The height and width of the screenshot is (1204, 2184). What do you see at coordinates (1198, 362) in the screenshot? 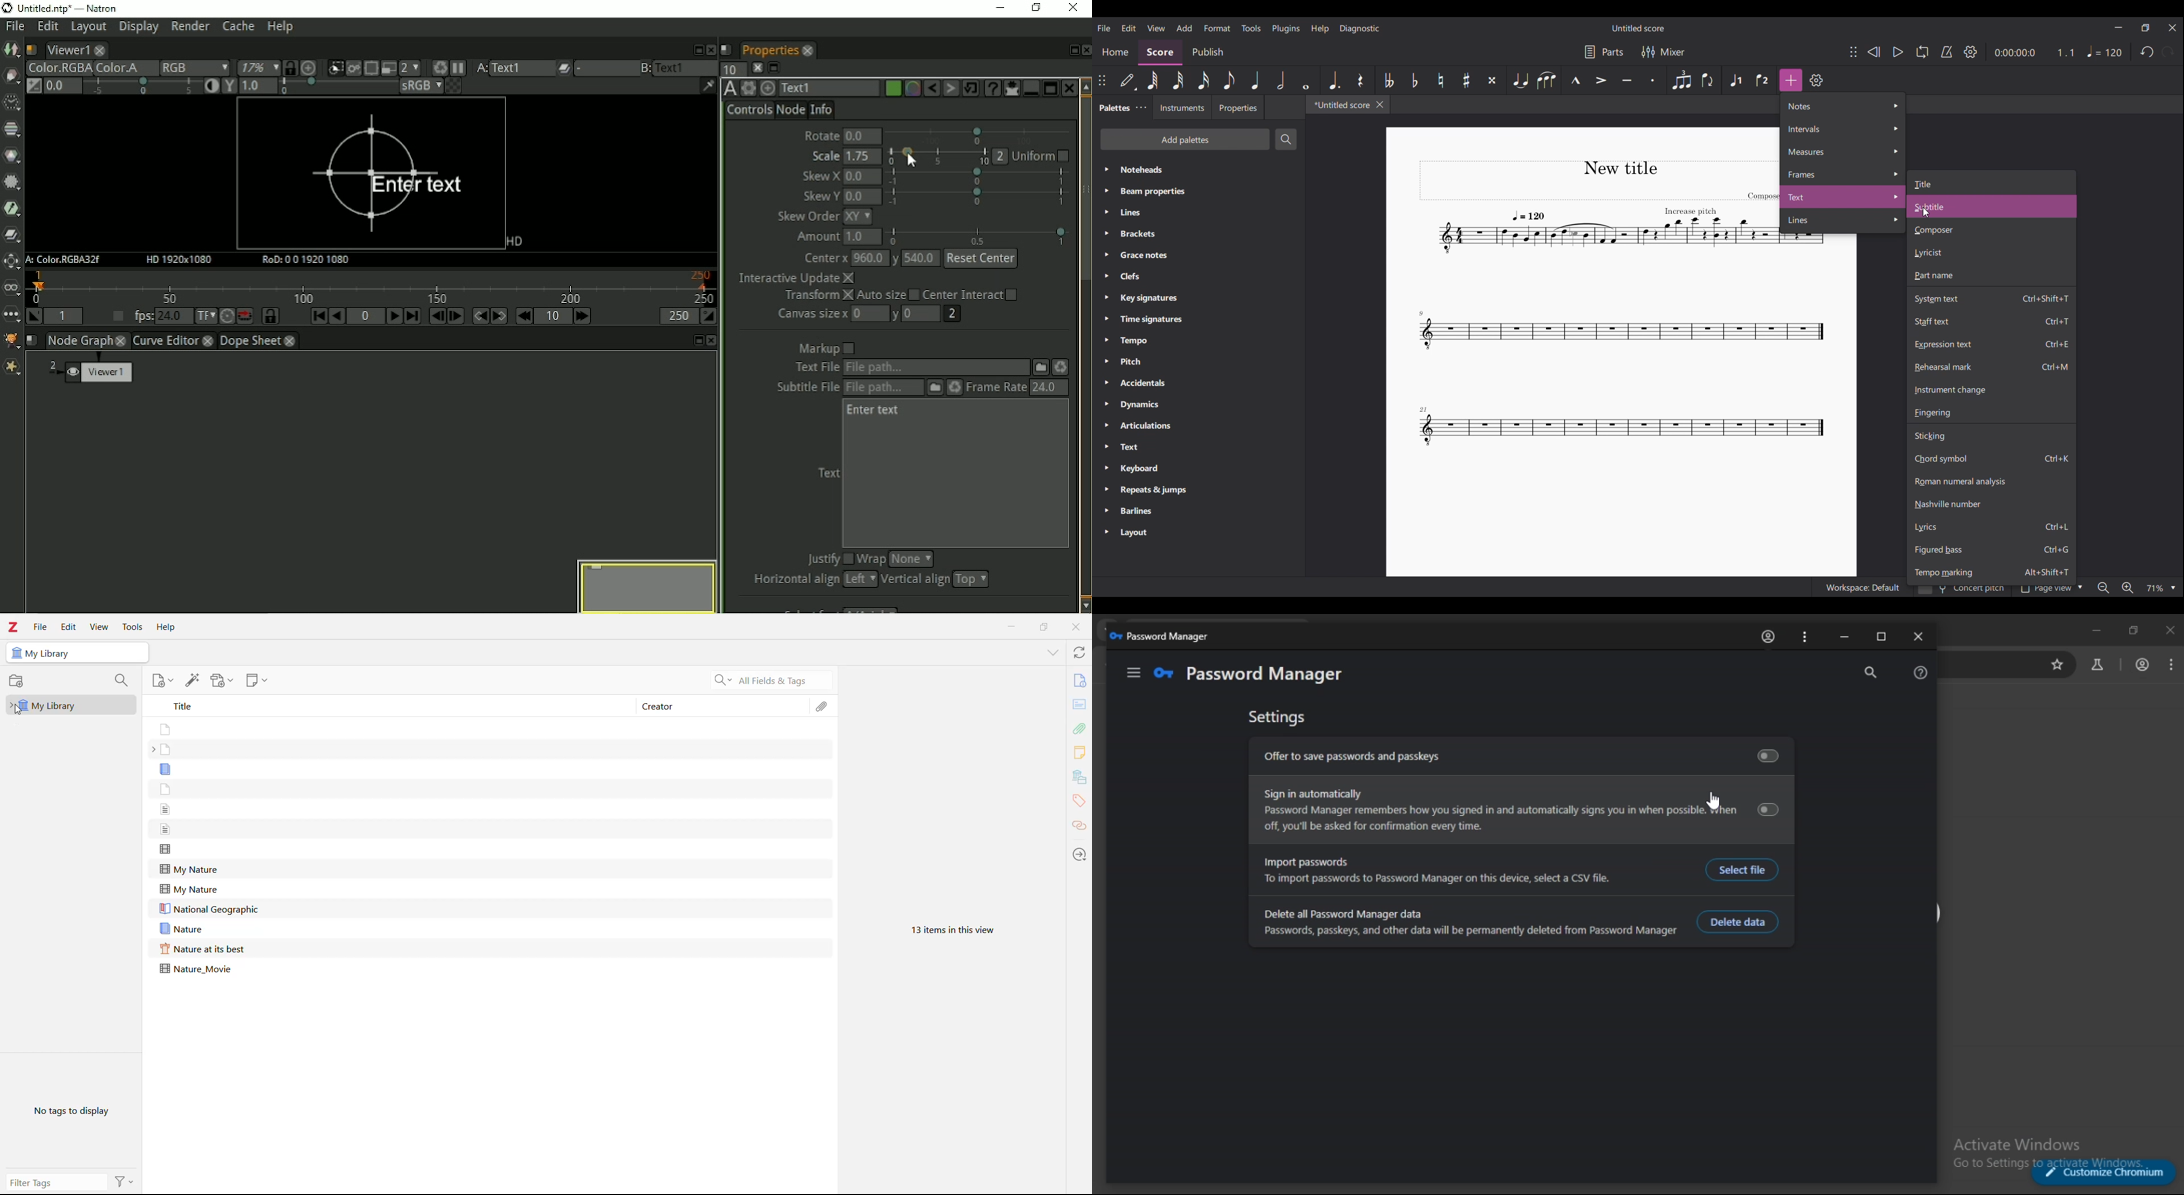
I see `Pitch` at bounding box center [1198, 362].